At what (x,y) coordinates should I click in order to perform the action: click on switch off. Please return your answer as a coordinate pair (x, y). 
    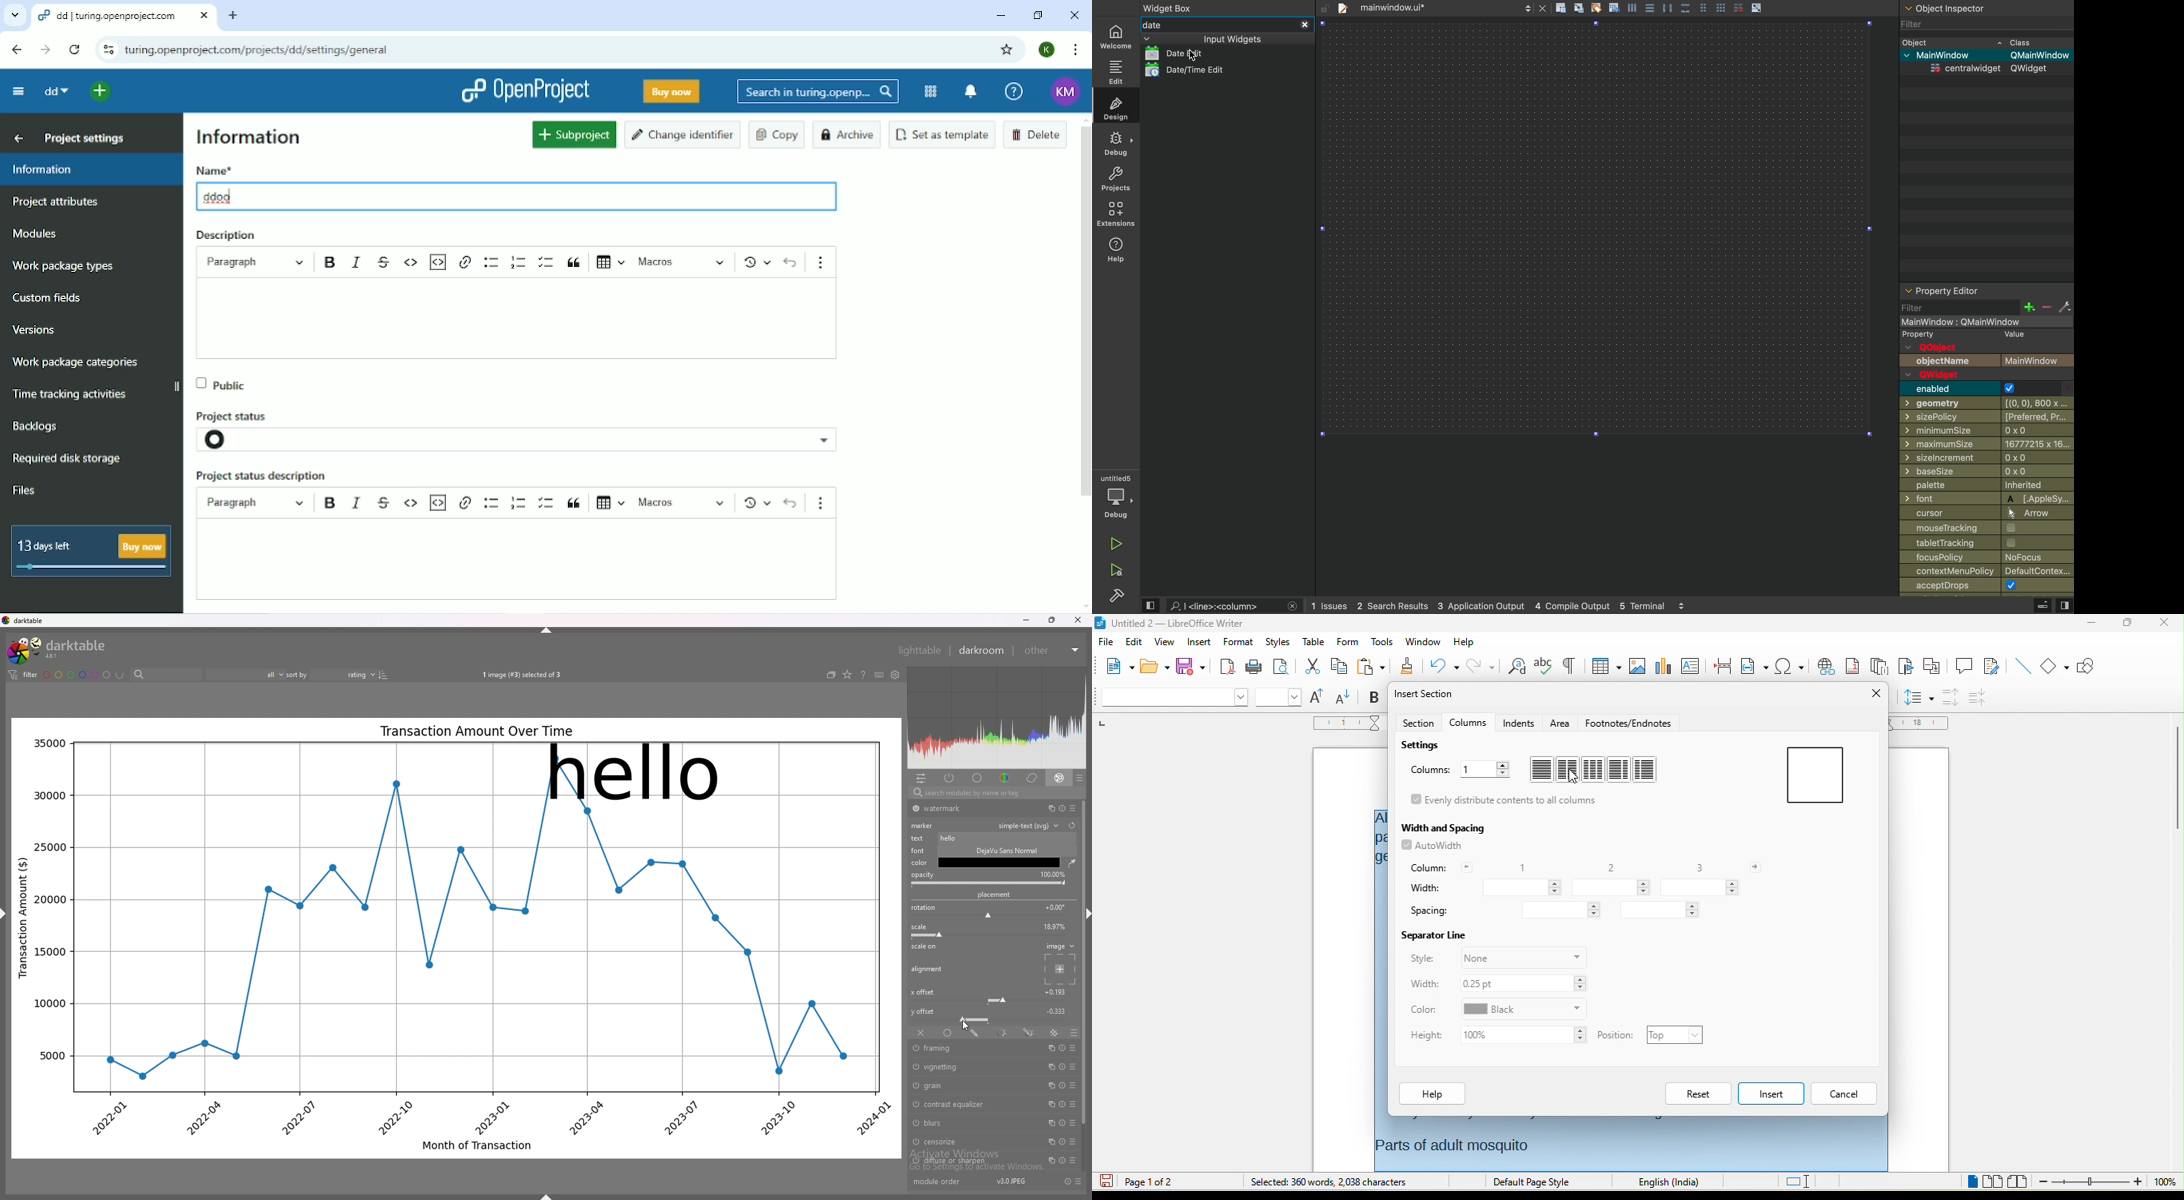
    Looking at the image, I should click on (914, 1144).